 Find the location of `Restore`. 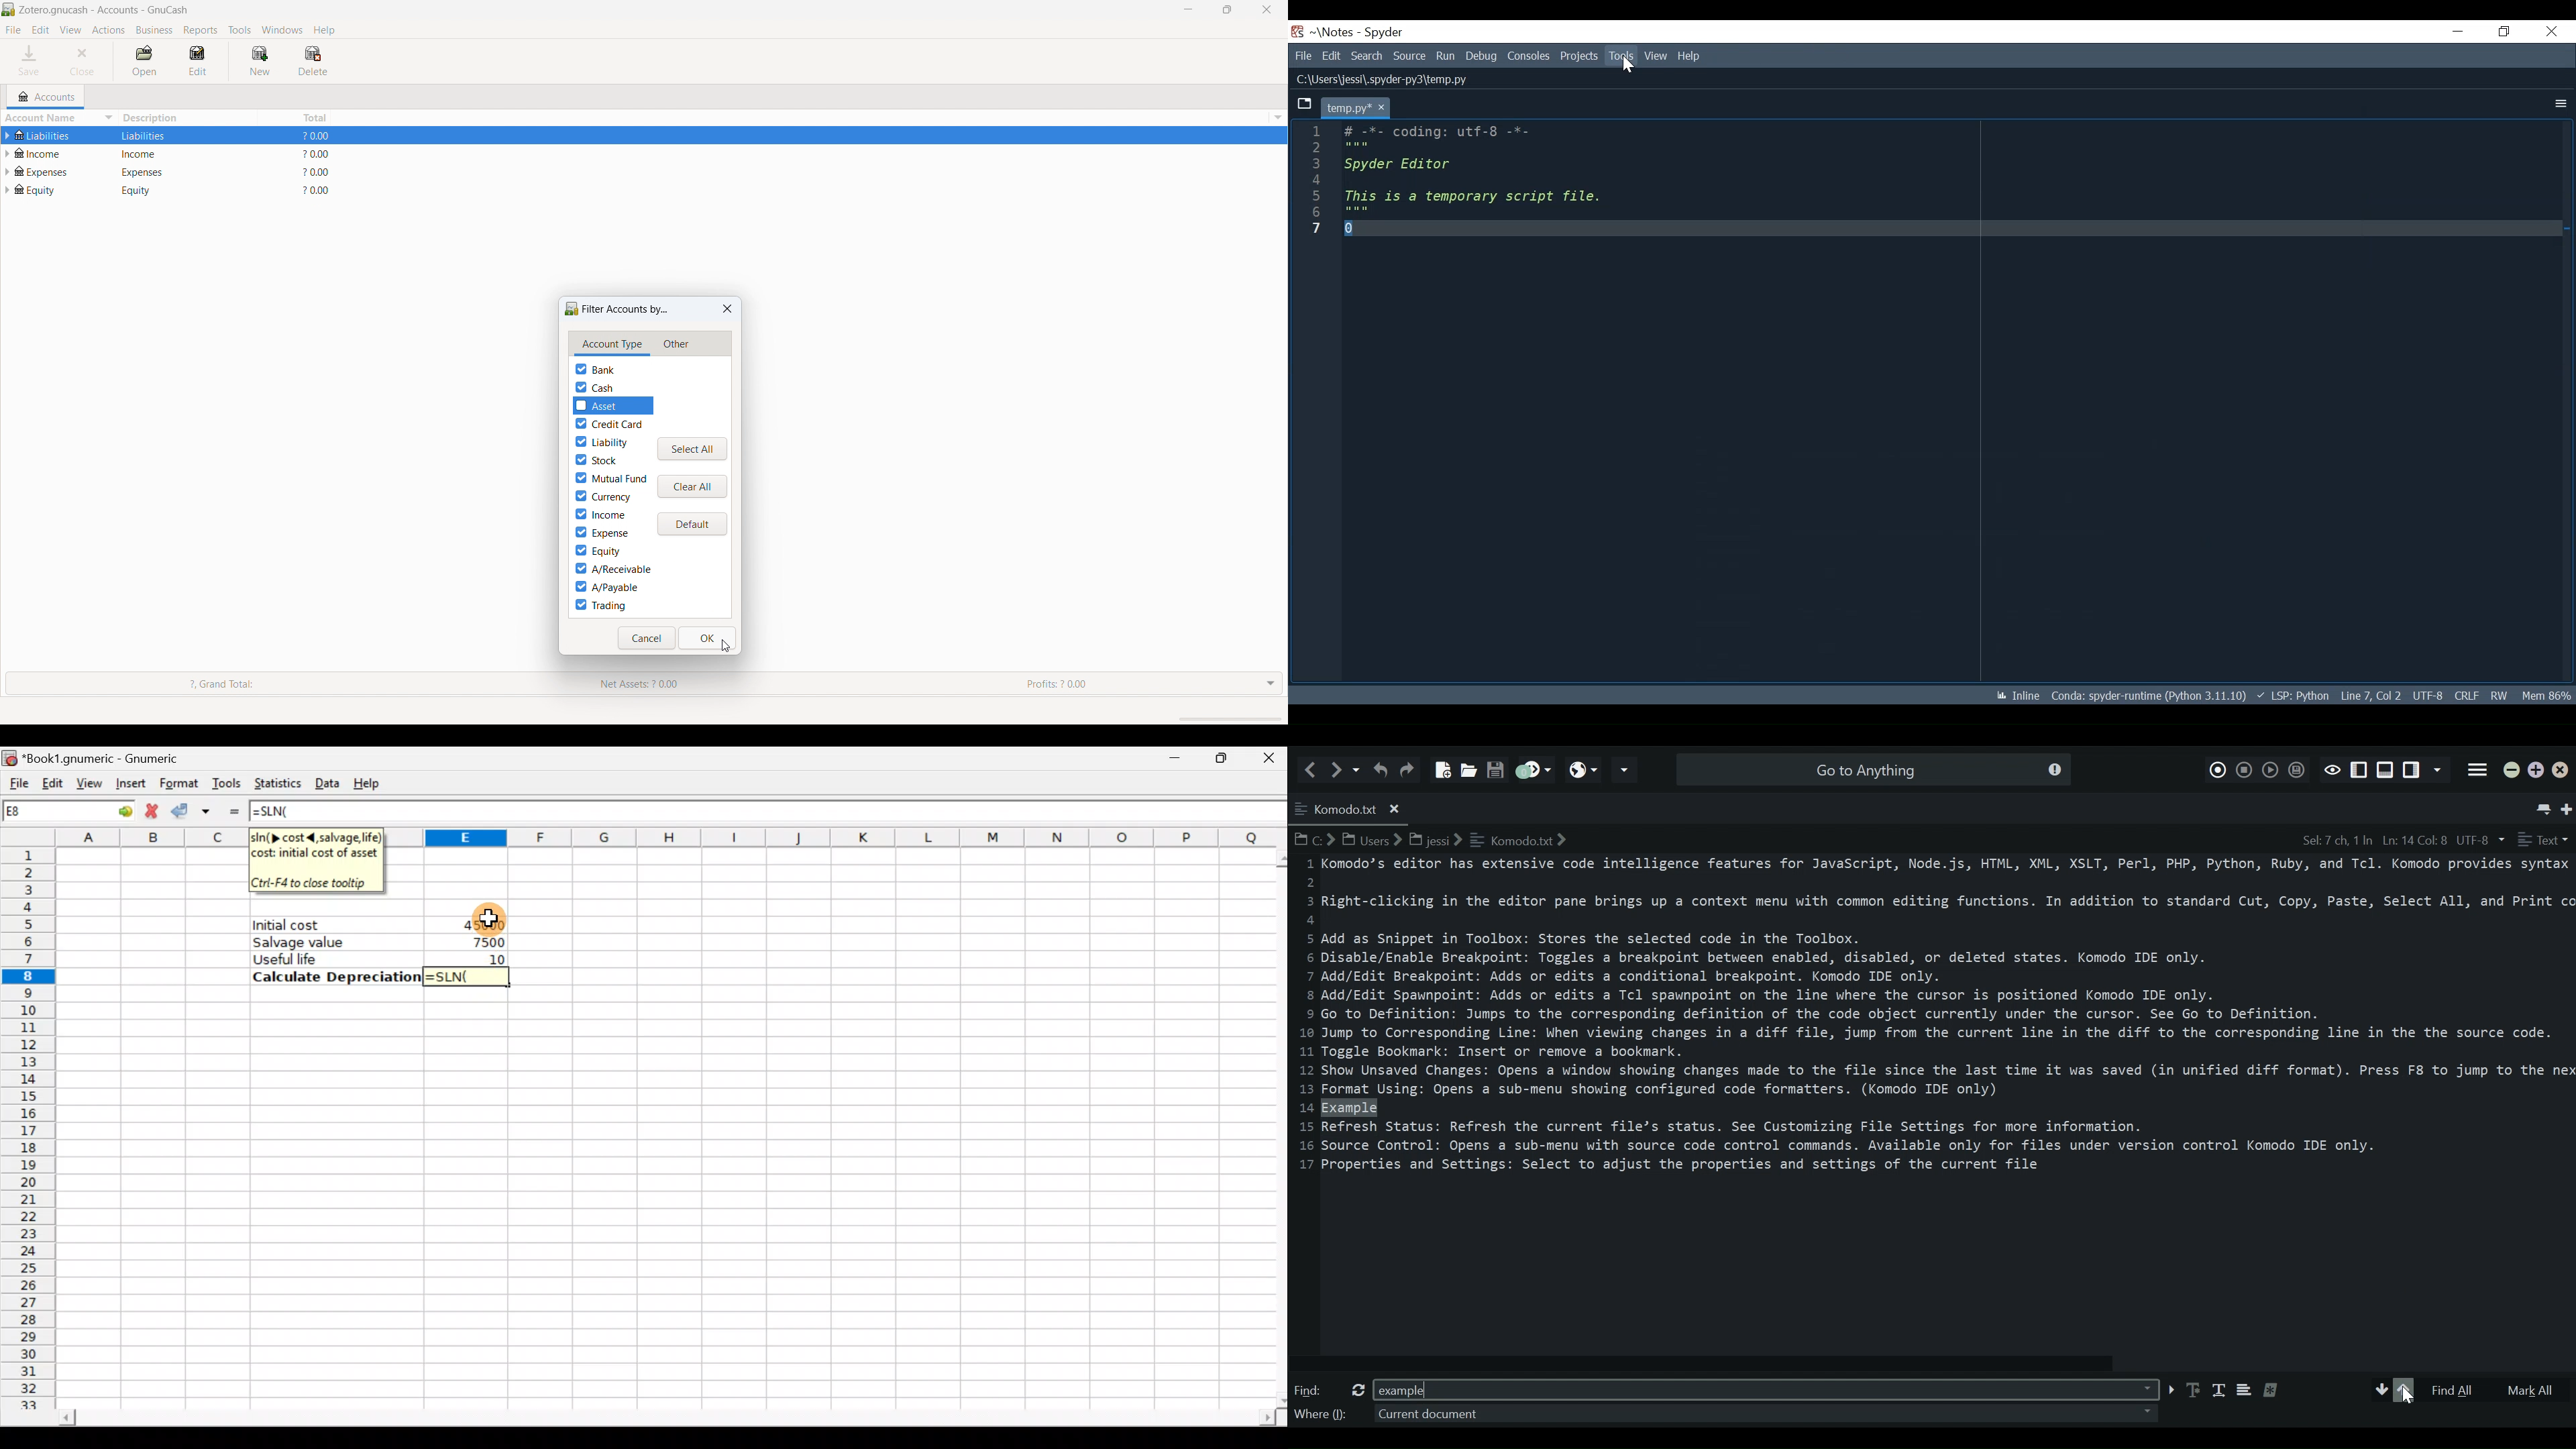

Restore is located at coordinates (2502, 31).